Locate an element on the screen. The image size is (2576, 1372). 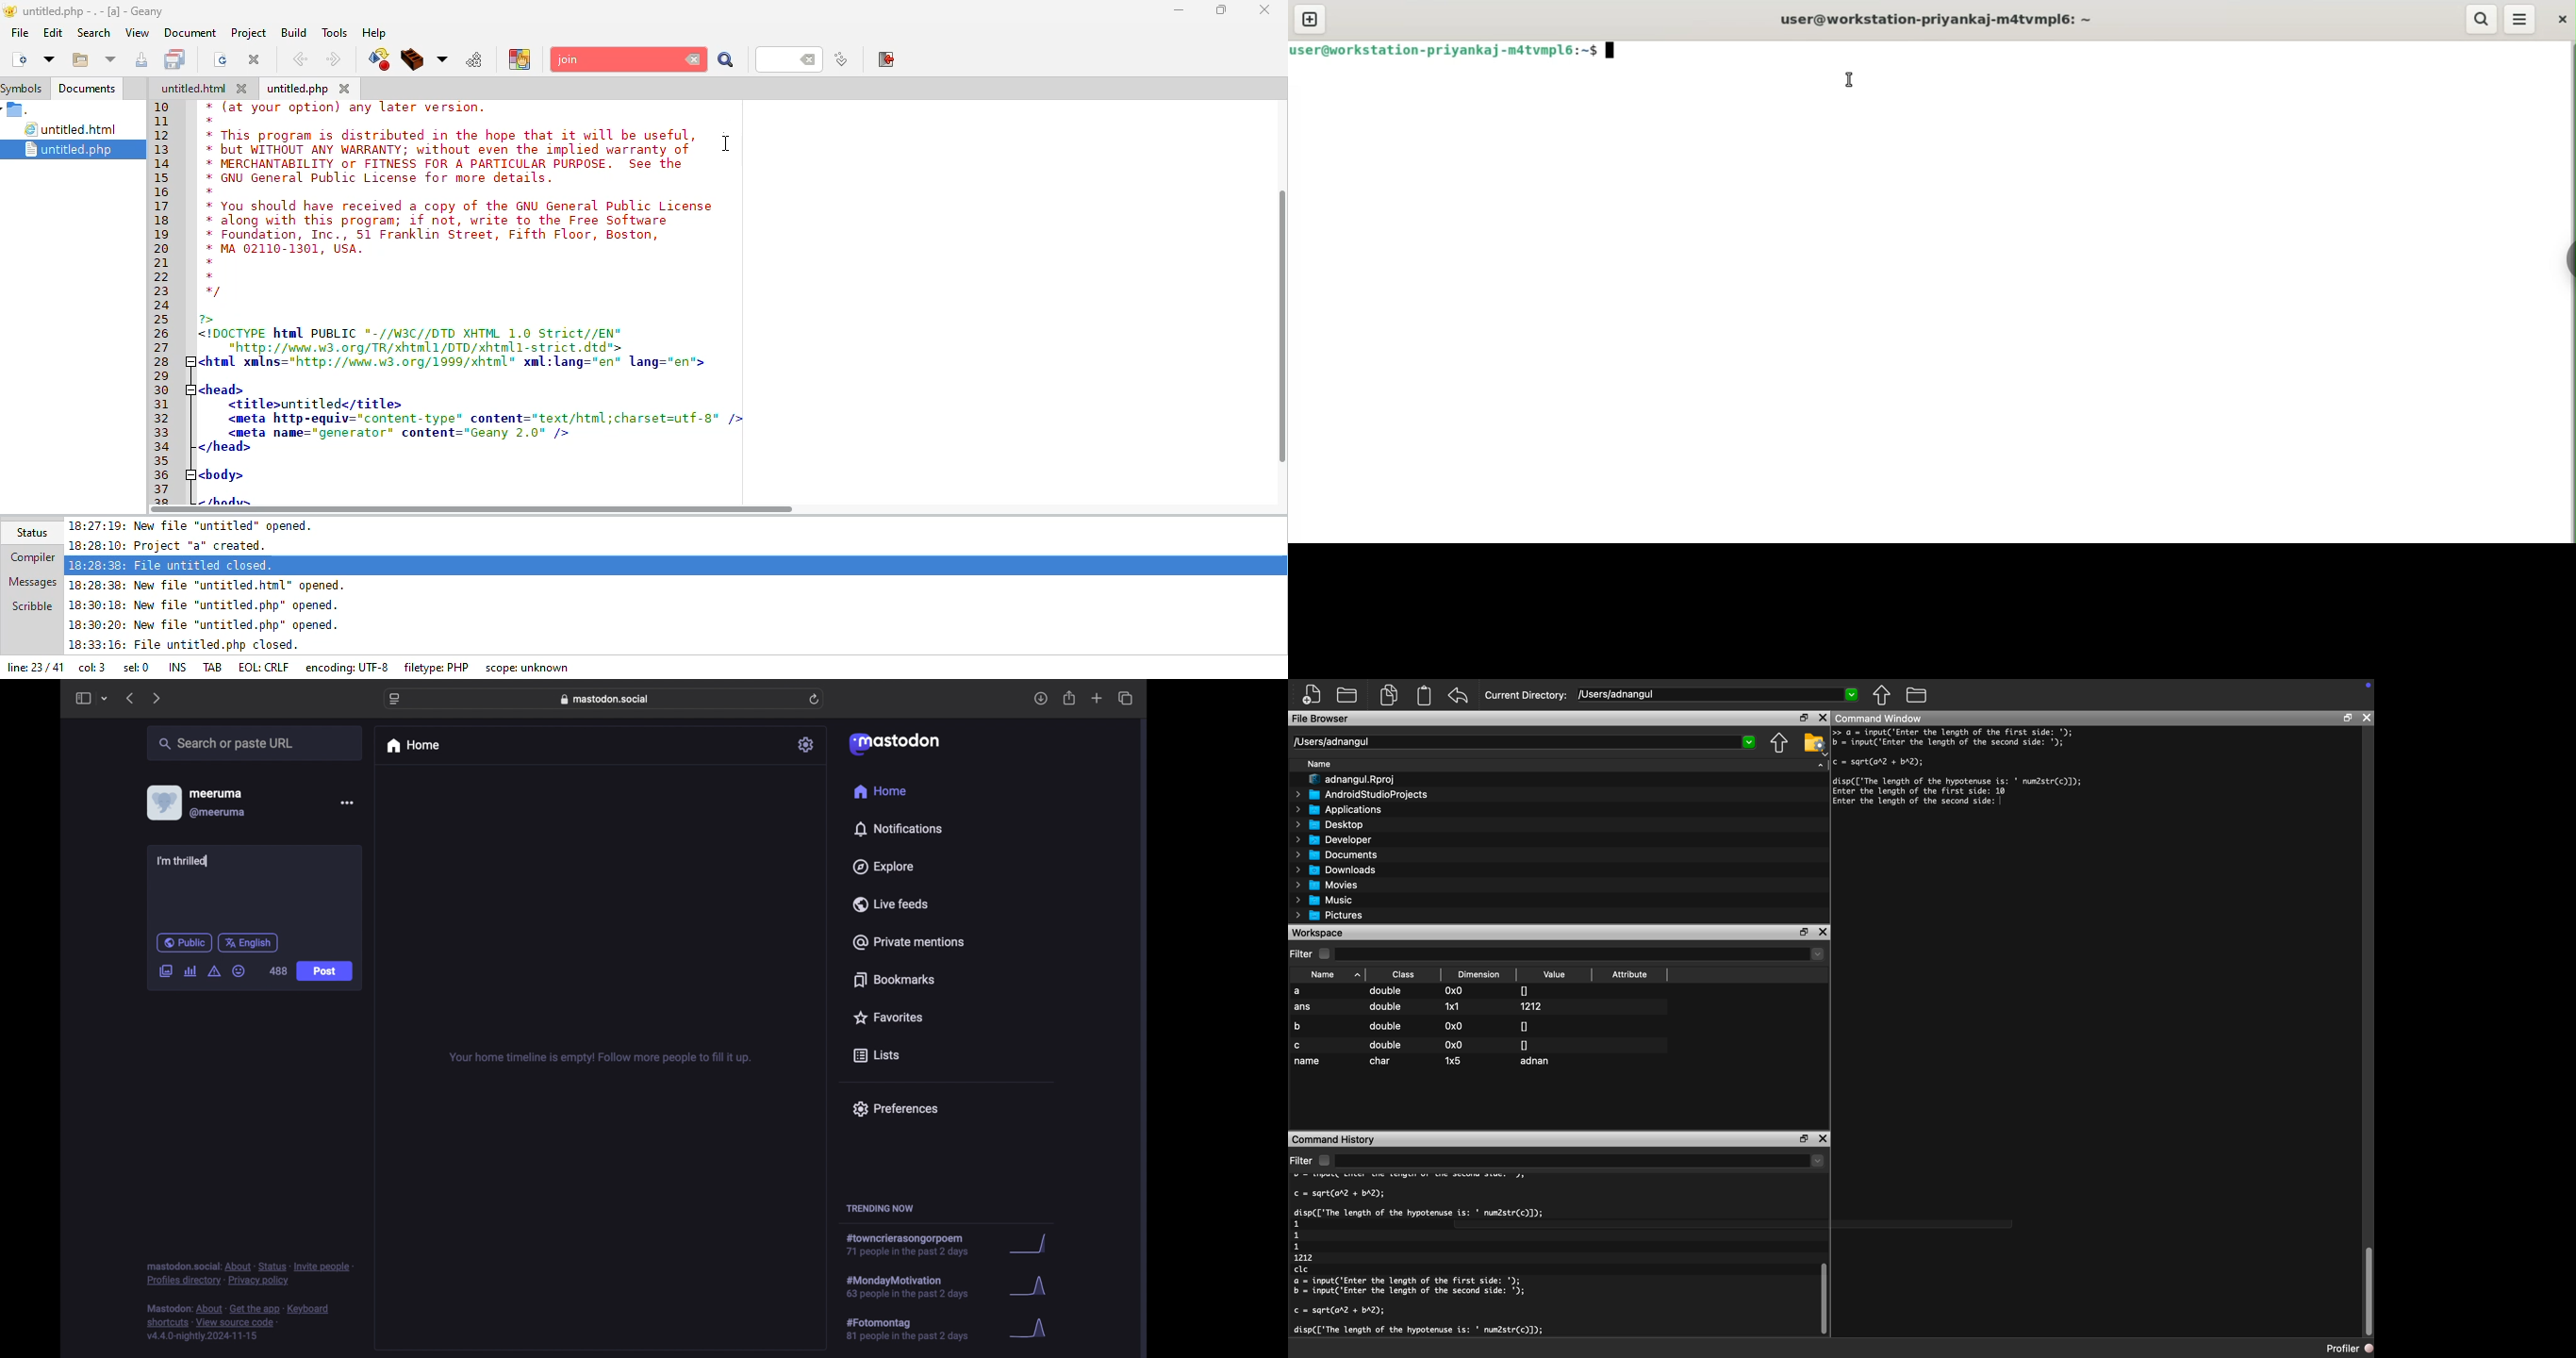
refresh is located at coordinates (814, 699).